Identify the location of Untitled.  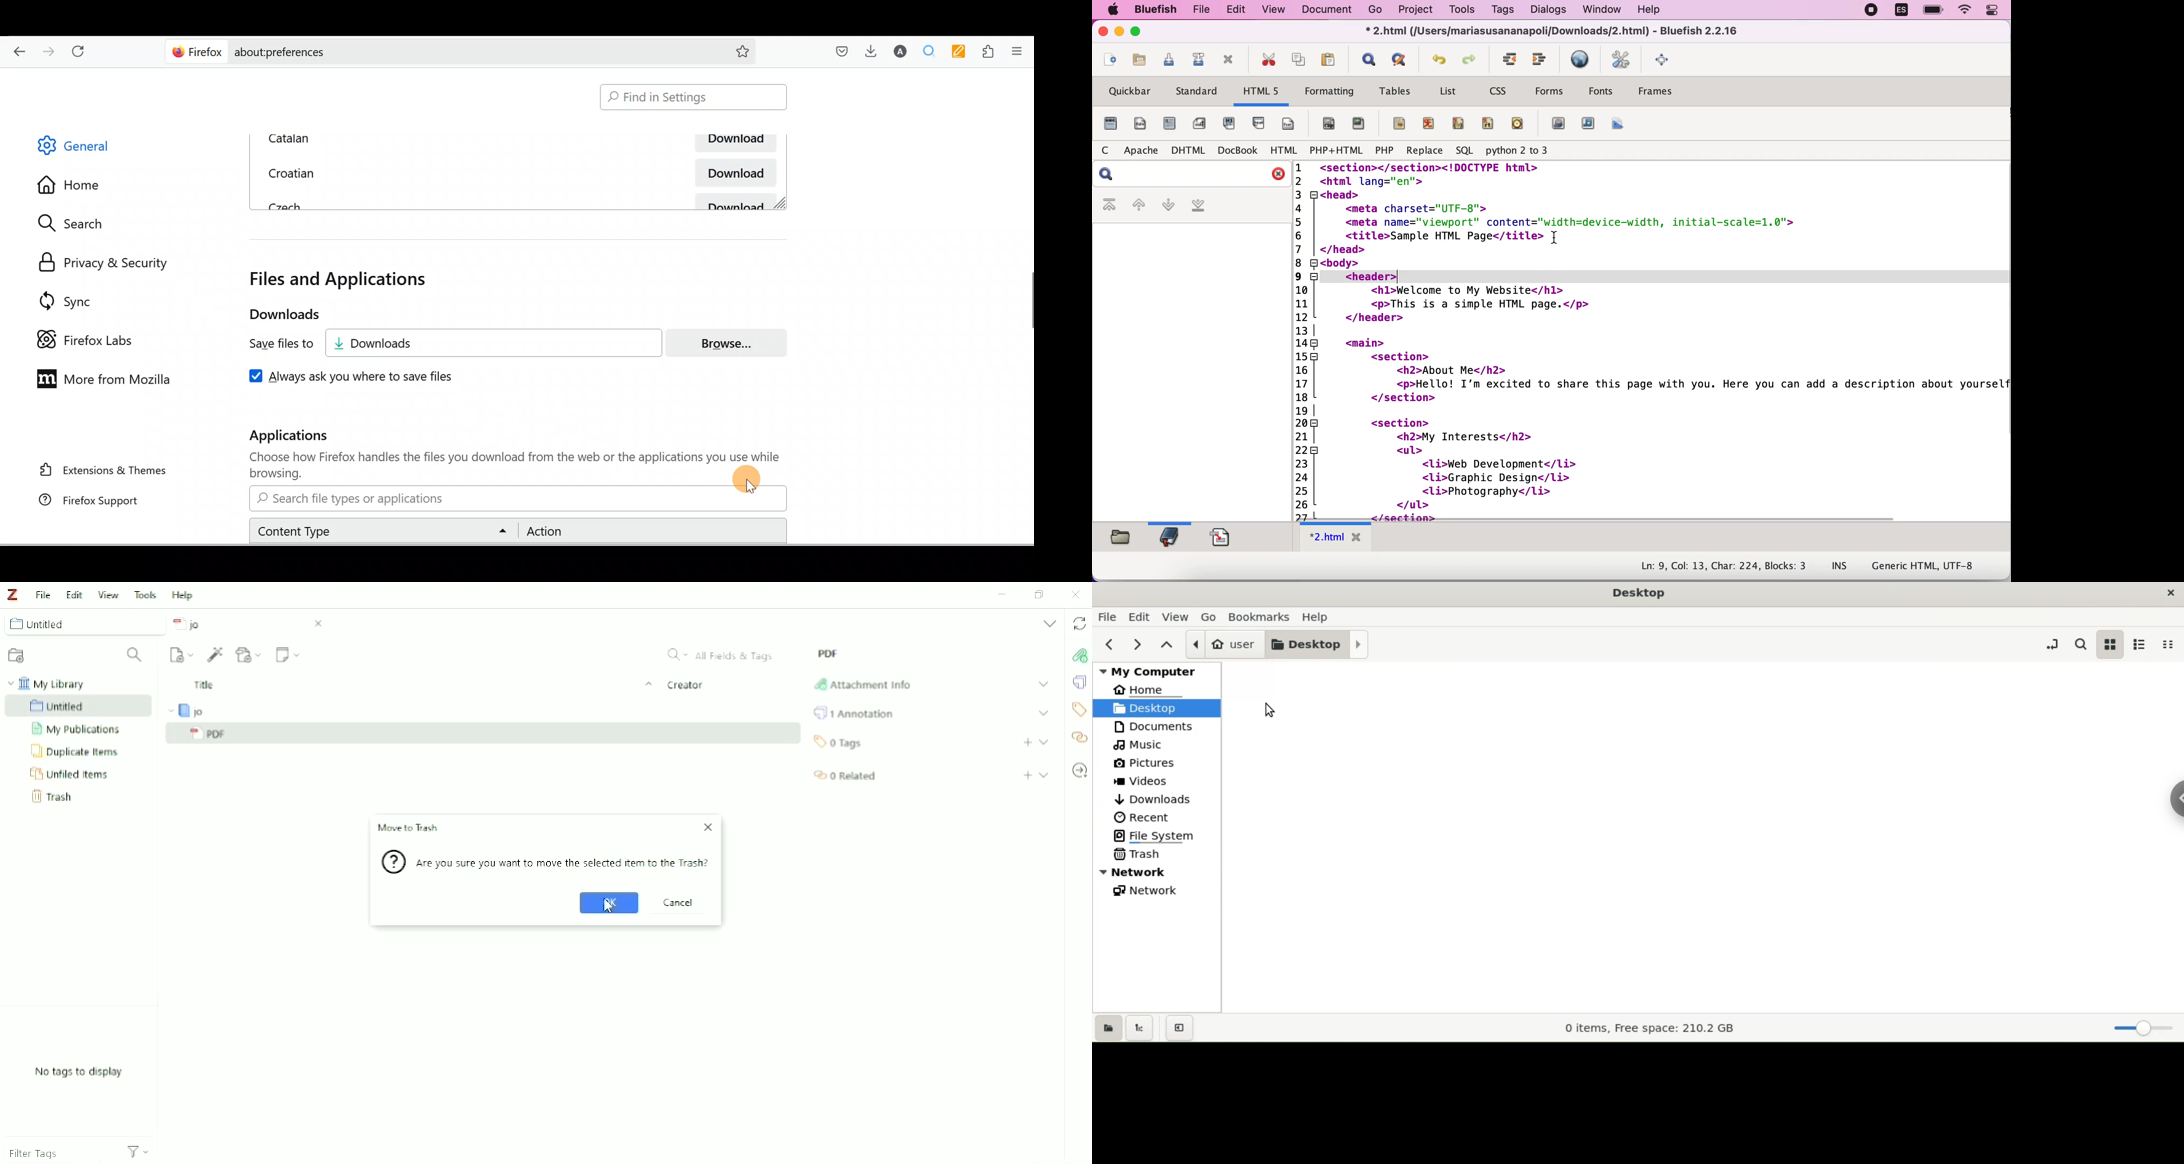
(83, 624).